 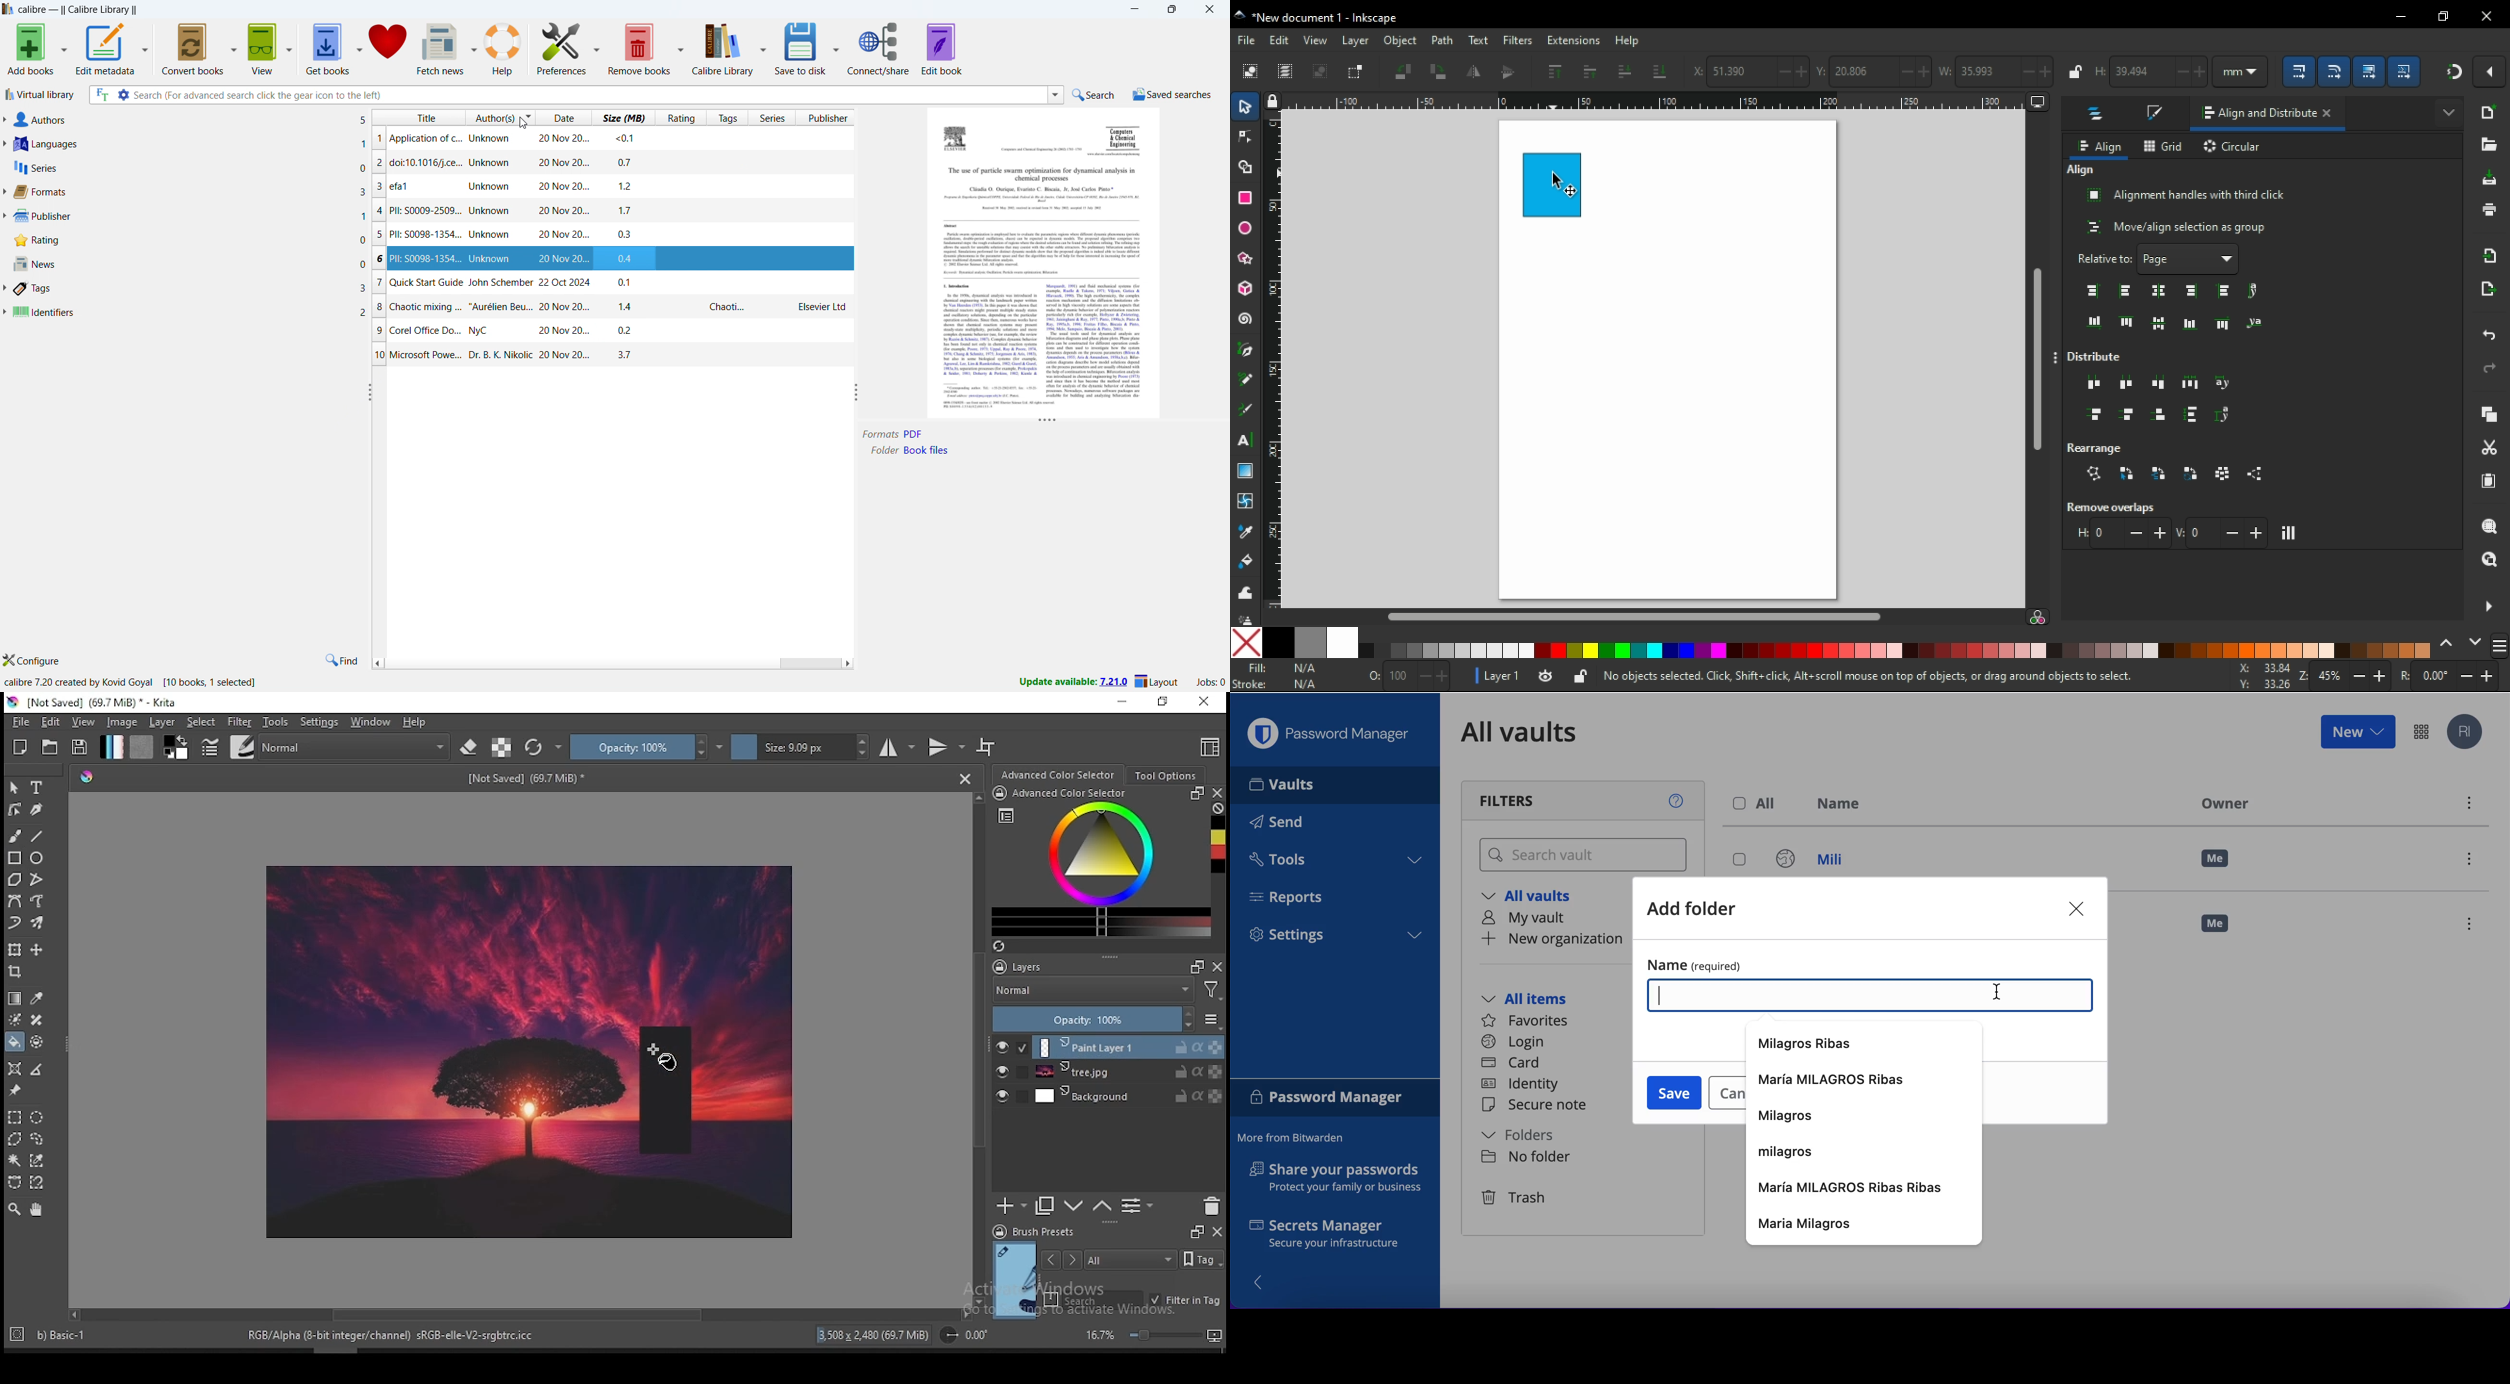 What do you see at coordinates (2450, 676) in the screenshot?
I see `rotation` at bounding box center [2450, 676].